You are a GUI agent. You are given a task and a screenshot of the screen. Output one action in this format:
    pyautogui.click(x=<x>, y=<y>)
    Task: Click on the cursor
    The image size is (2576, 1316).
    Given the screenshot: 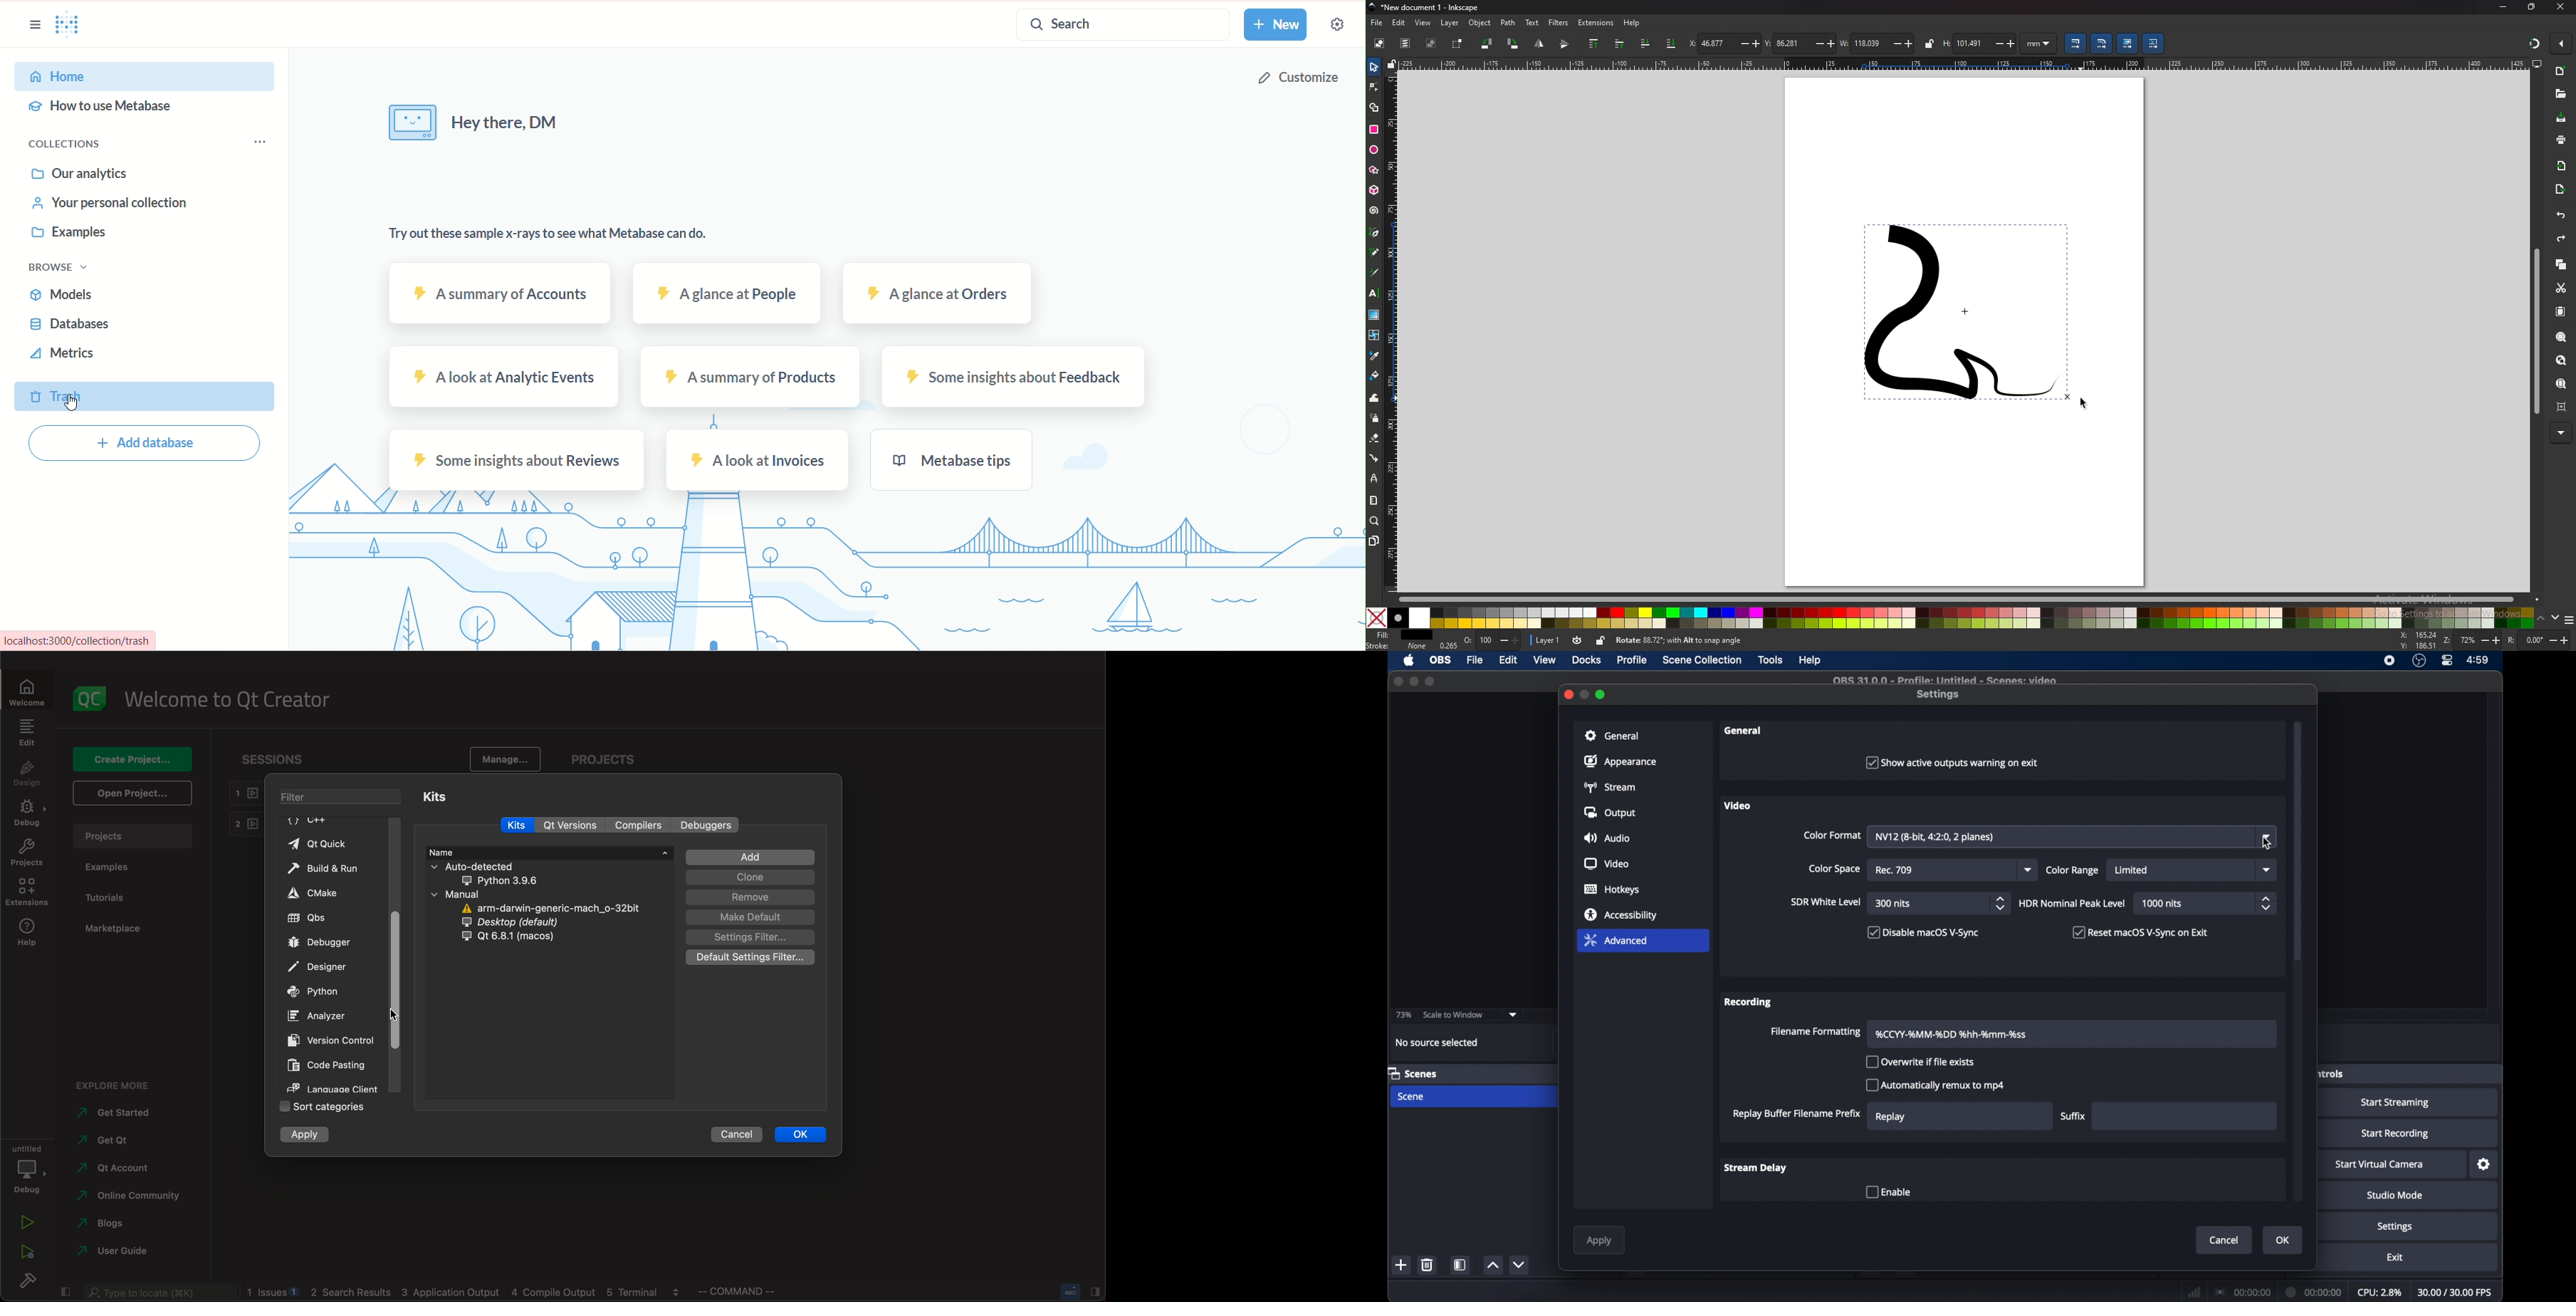 What is the action you would take?
    pyautogui.click(x=2086, y=400)
    